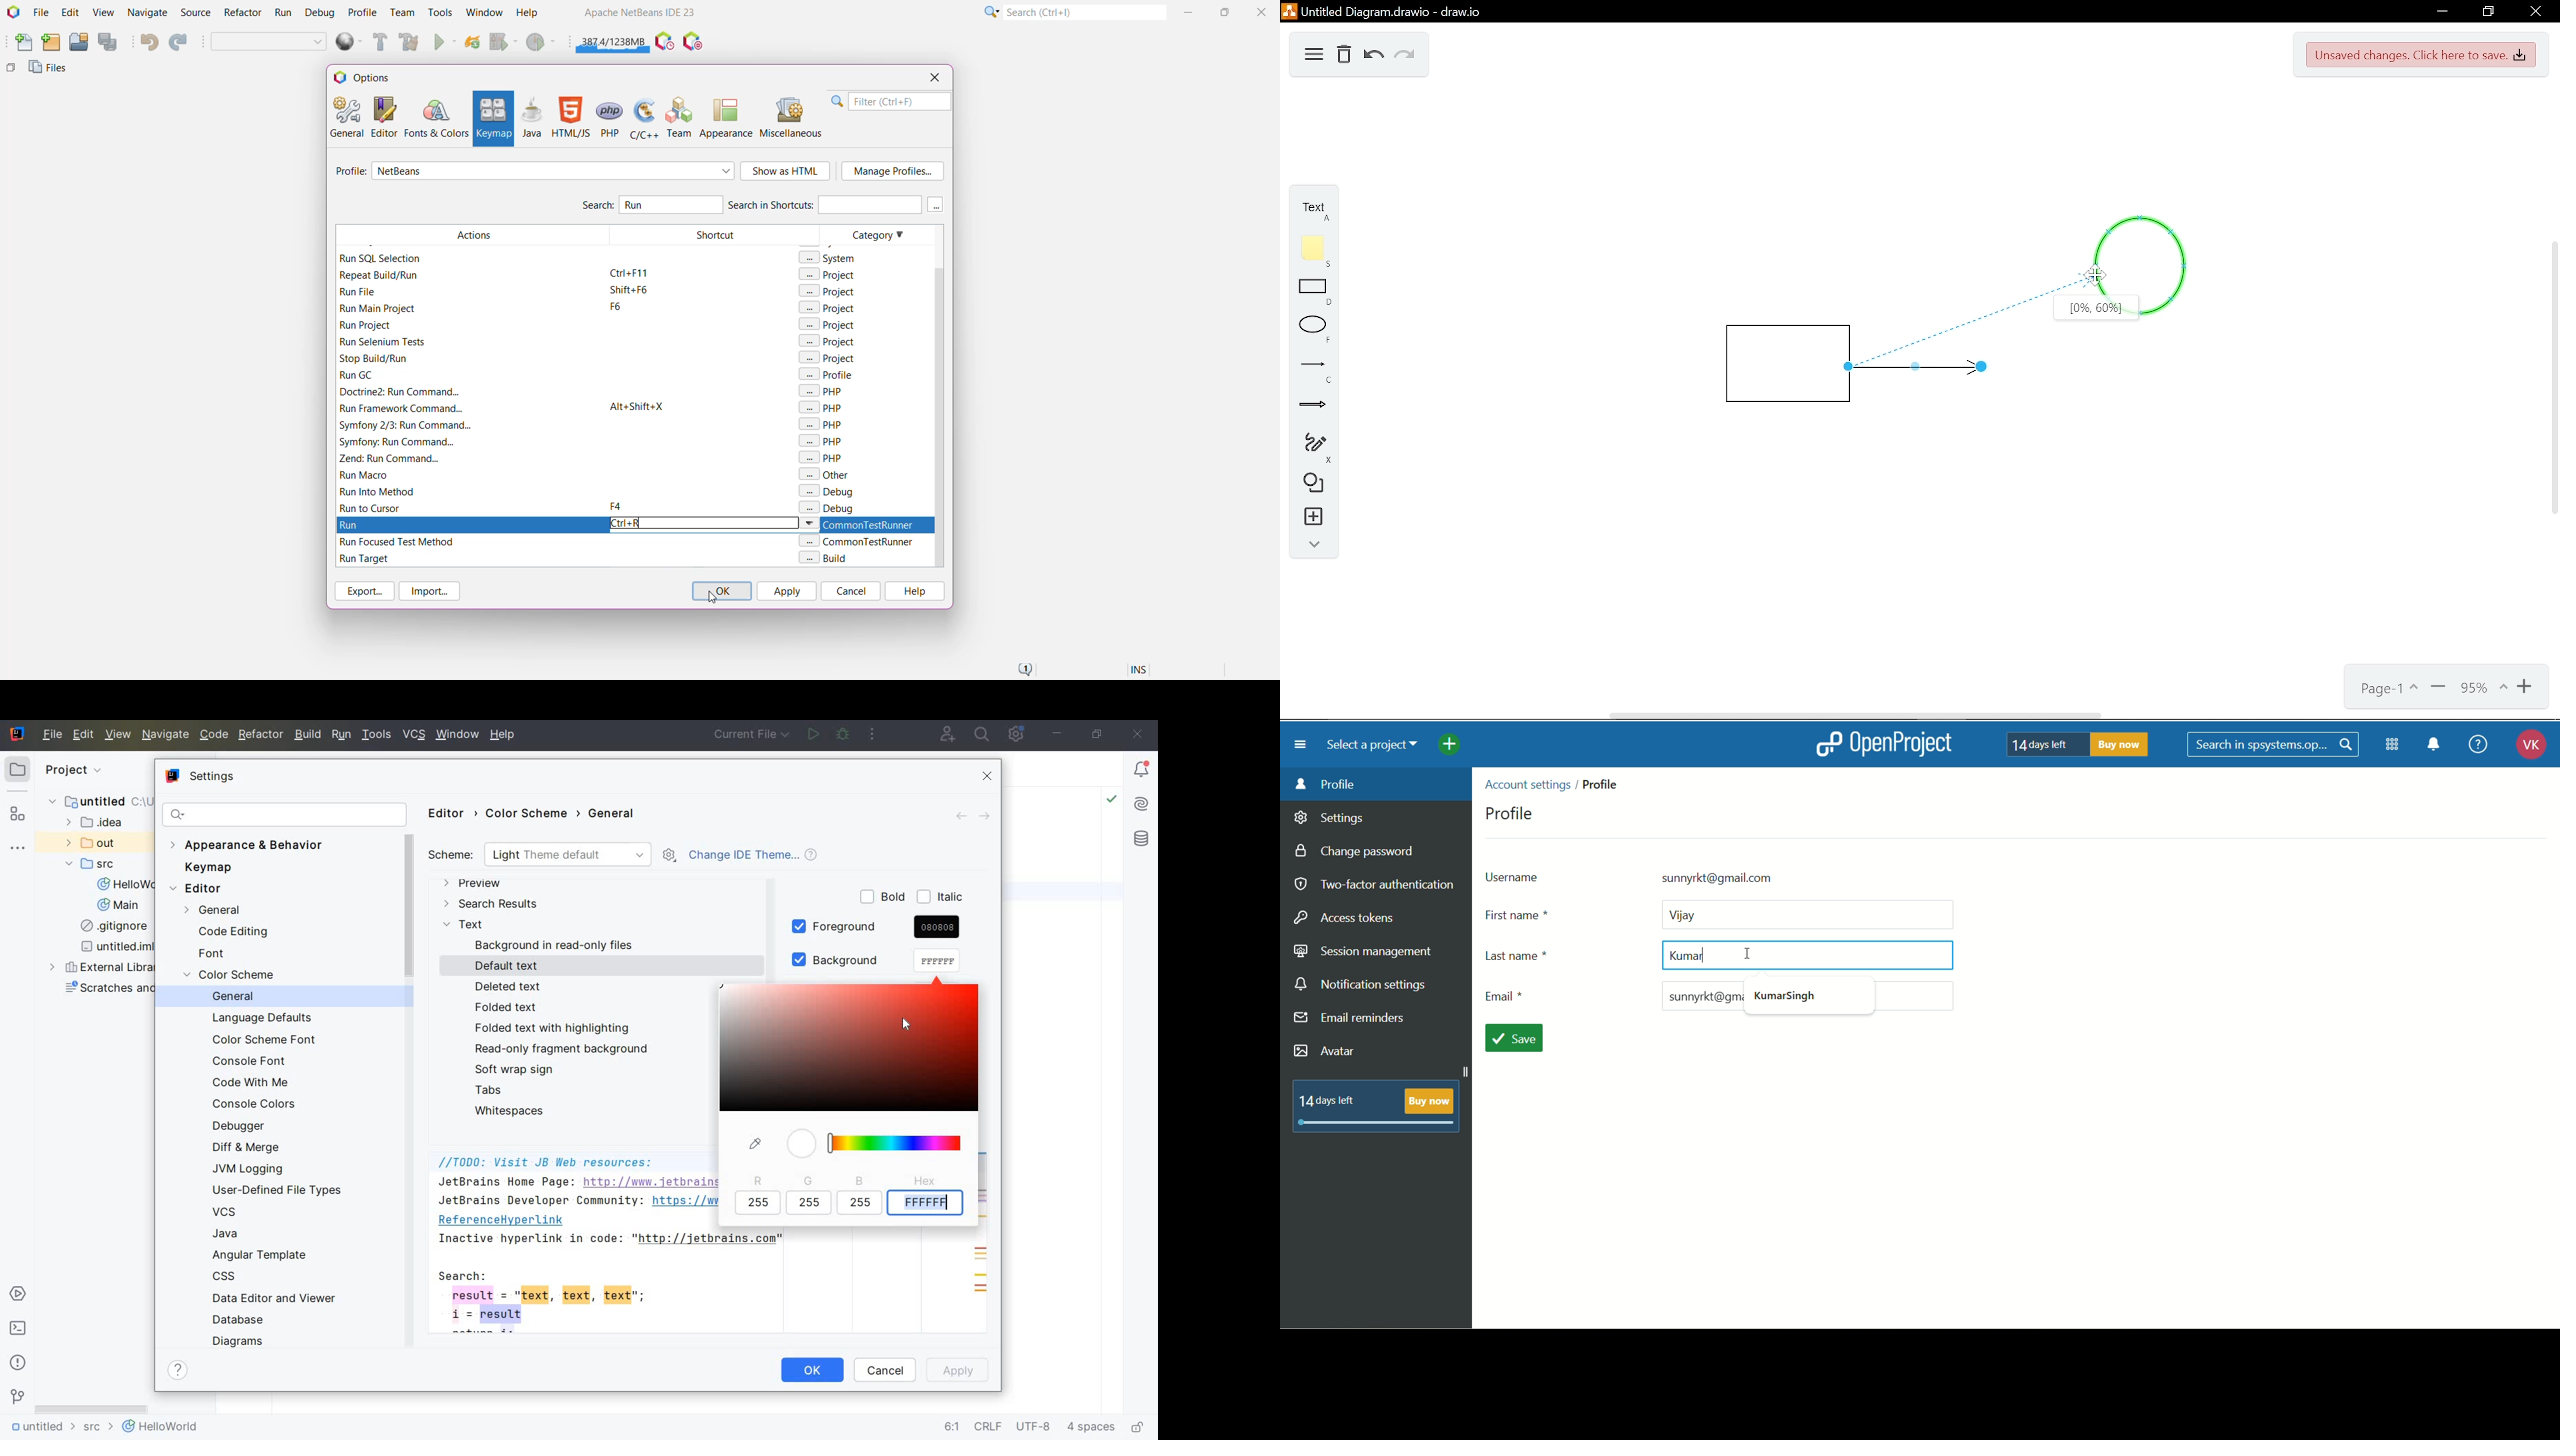 This screenshot has height=1456, width=2576. I want to click on , so click(11, 71).